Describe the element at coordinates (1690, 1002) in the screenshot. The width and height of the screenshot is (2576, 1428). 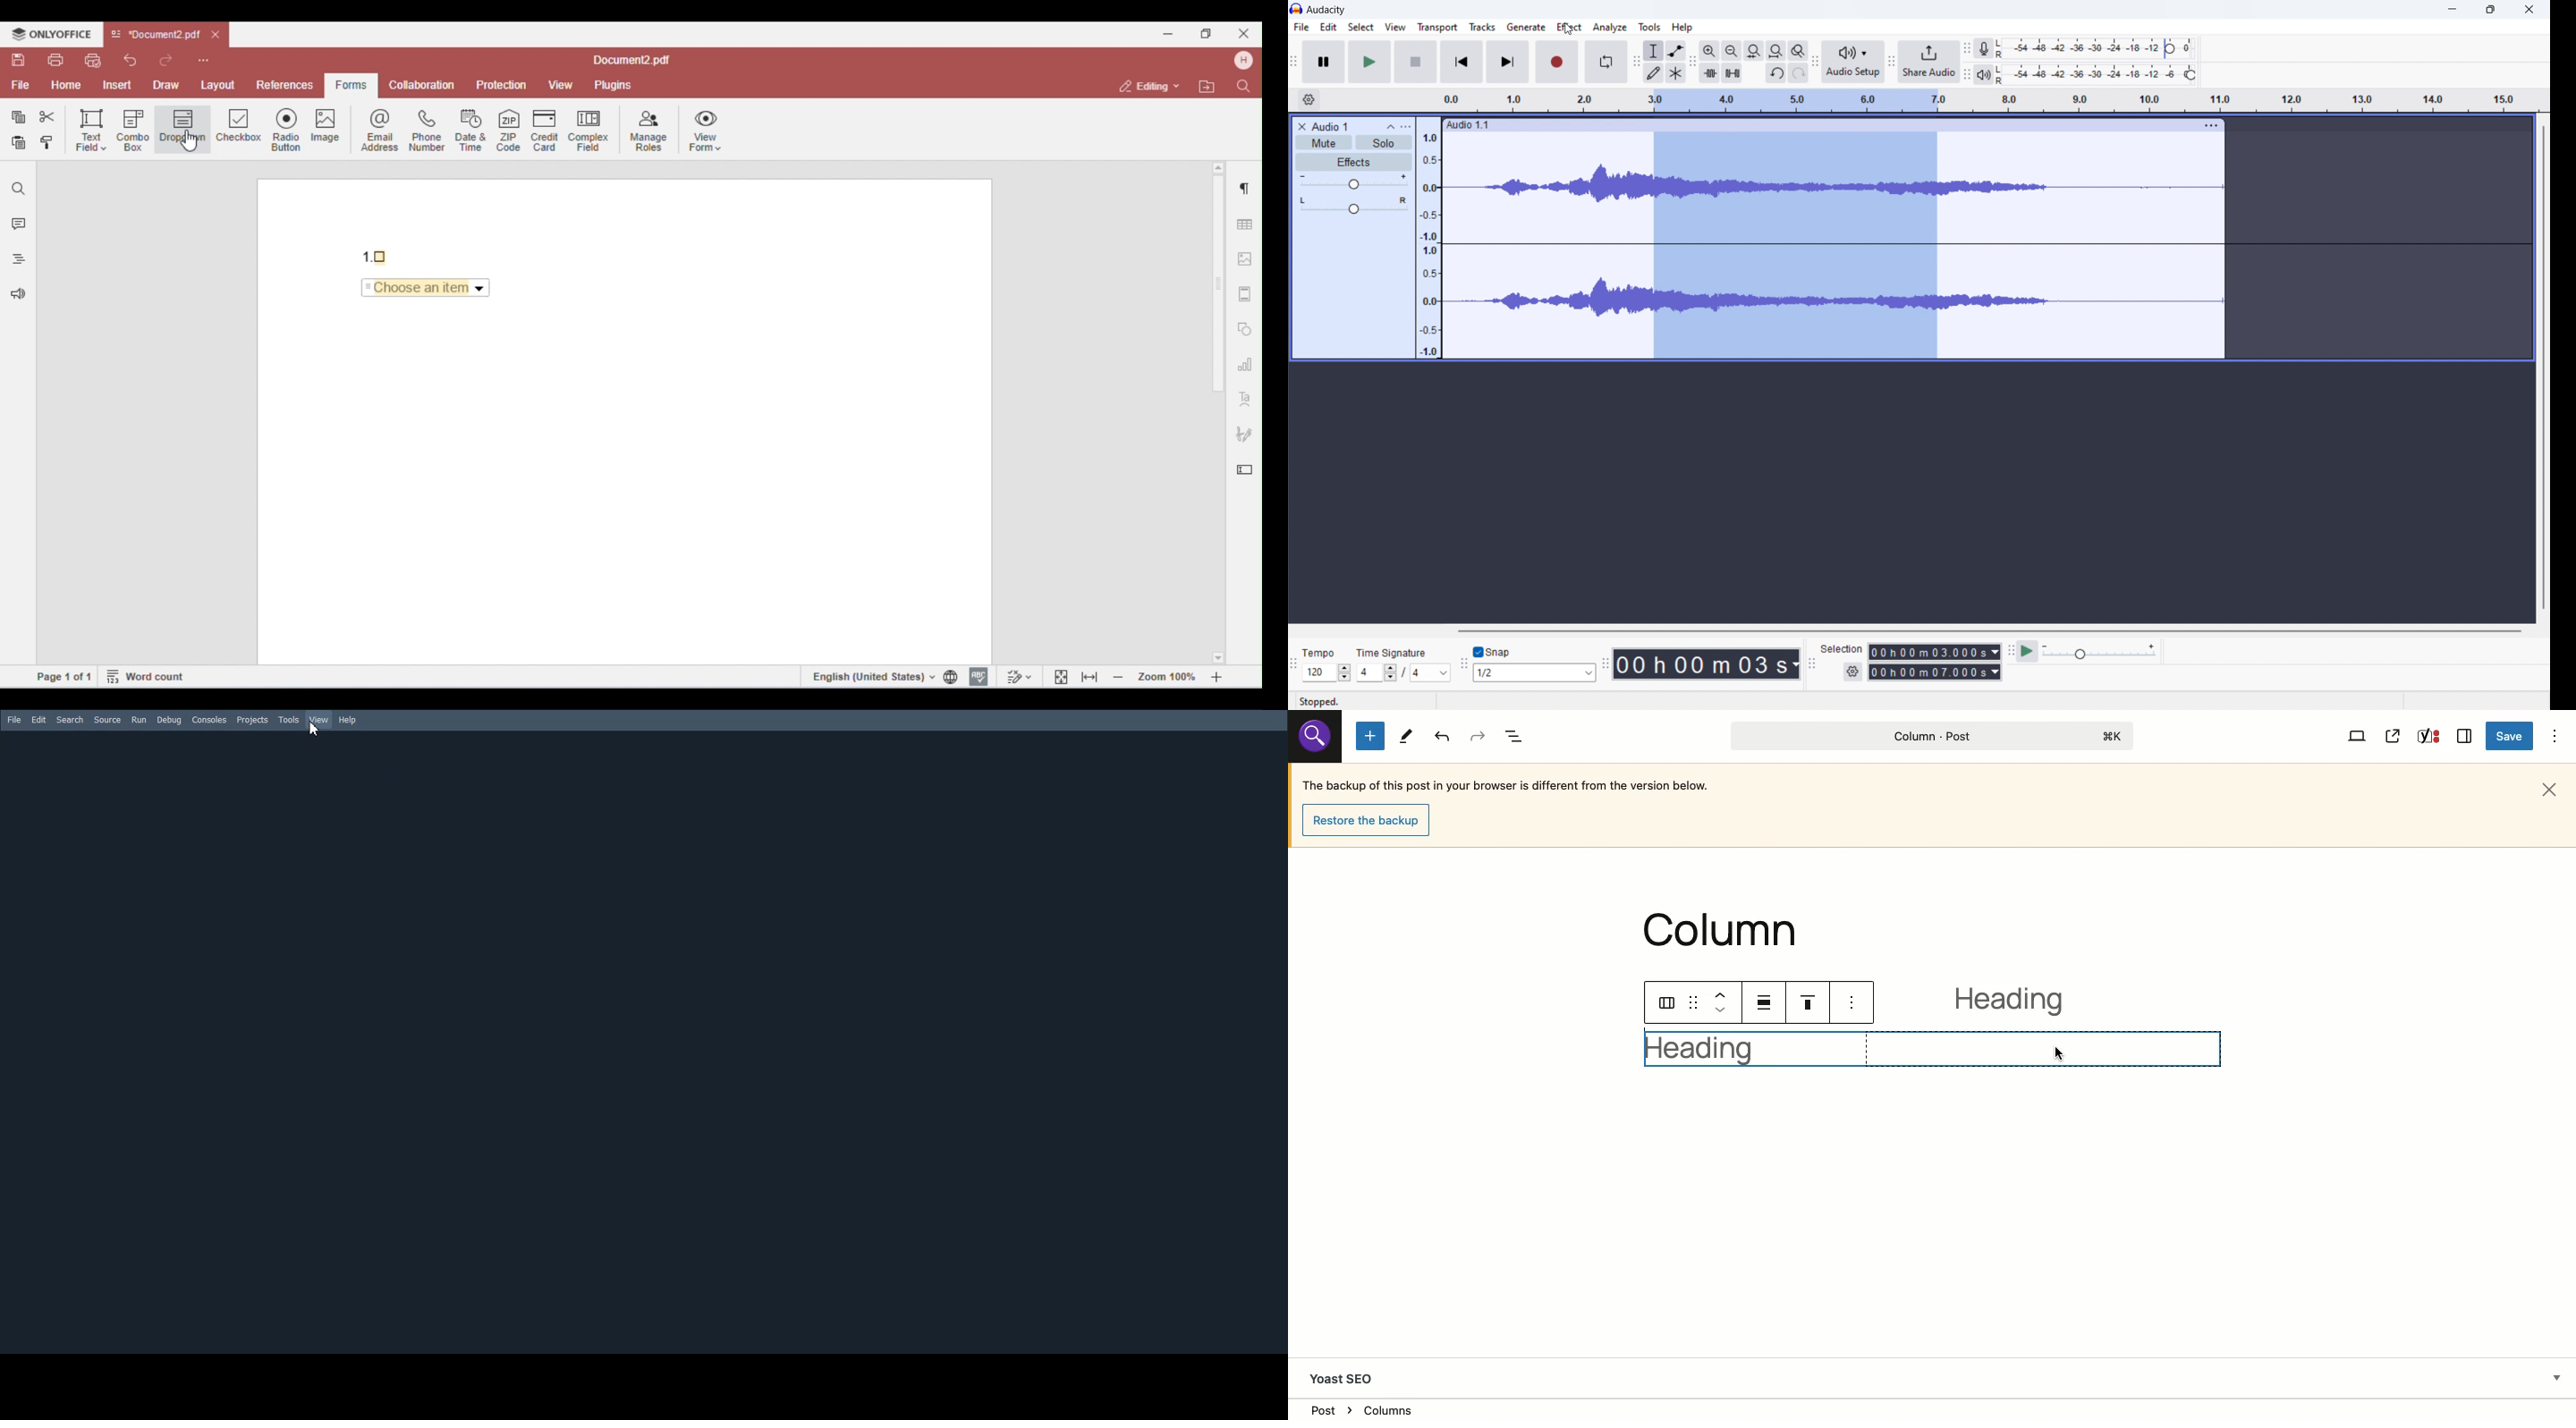
I see `drag` at that location.